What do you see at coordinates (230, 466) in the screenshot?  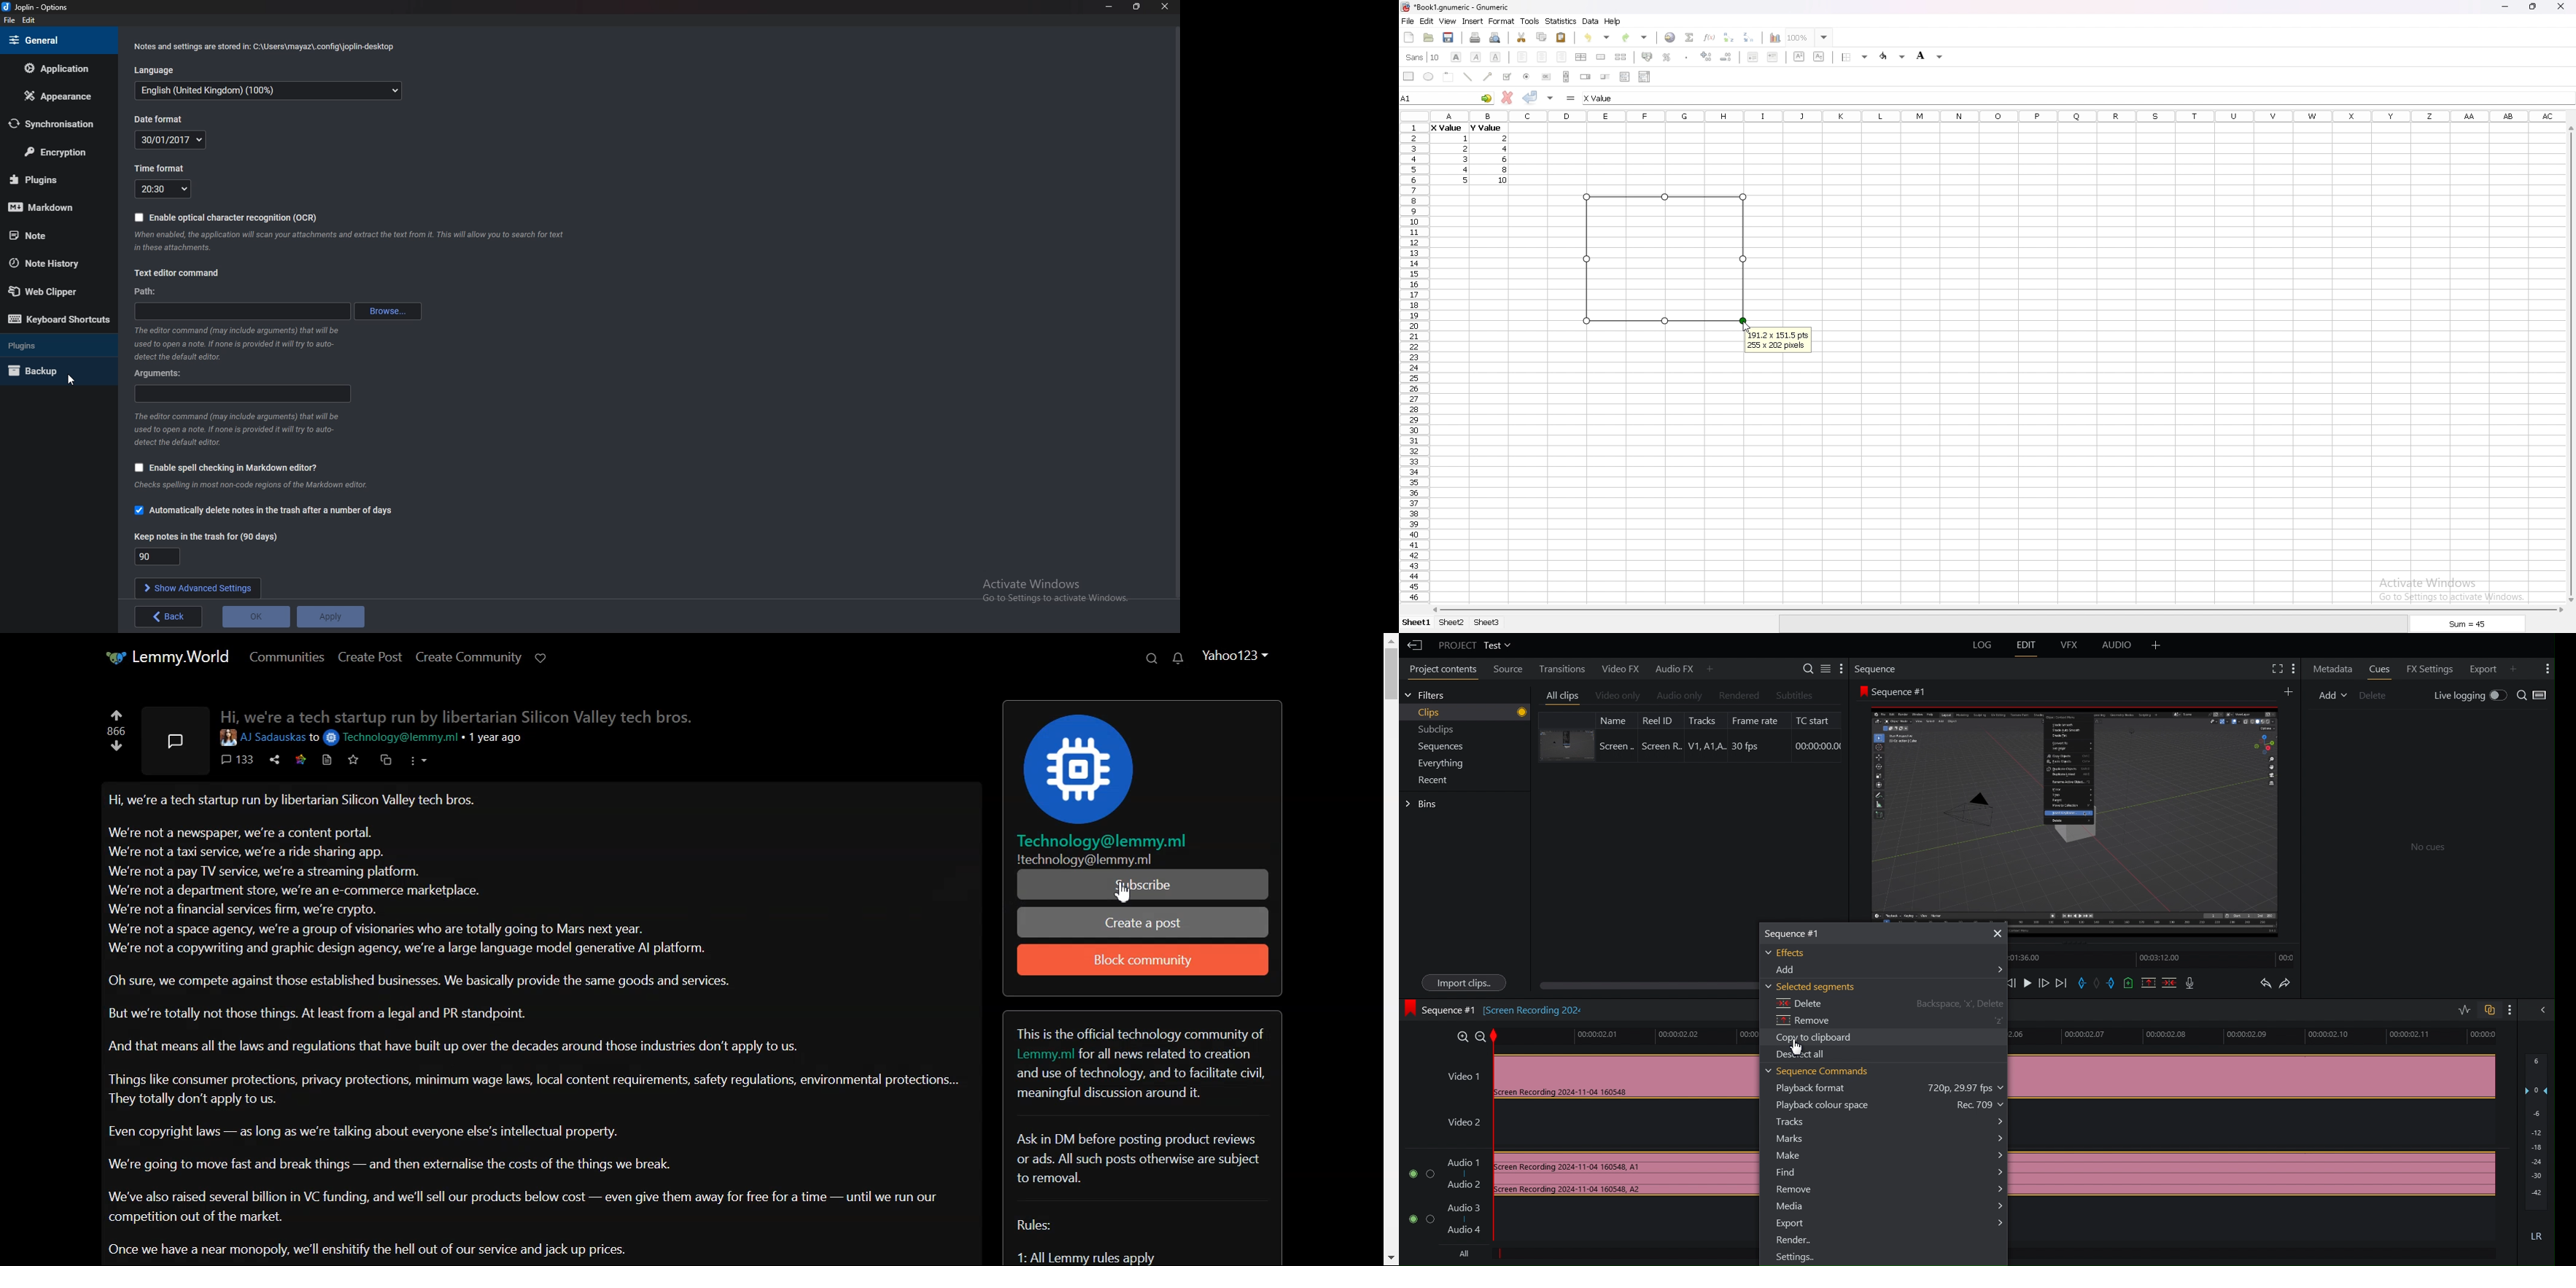 I see `Enable spell checking` at bounding box center [230, 466].